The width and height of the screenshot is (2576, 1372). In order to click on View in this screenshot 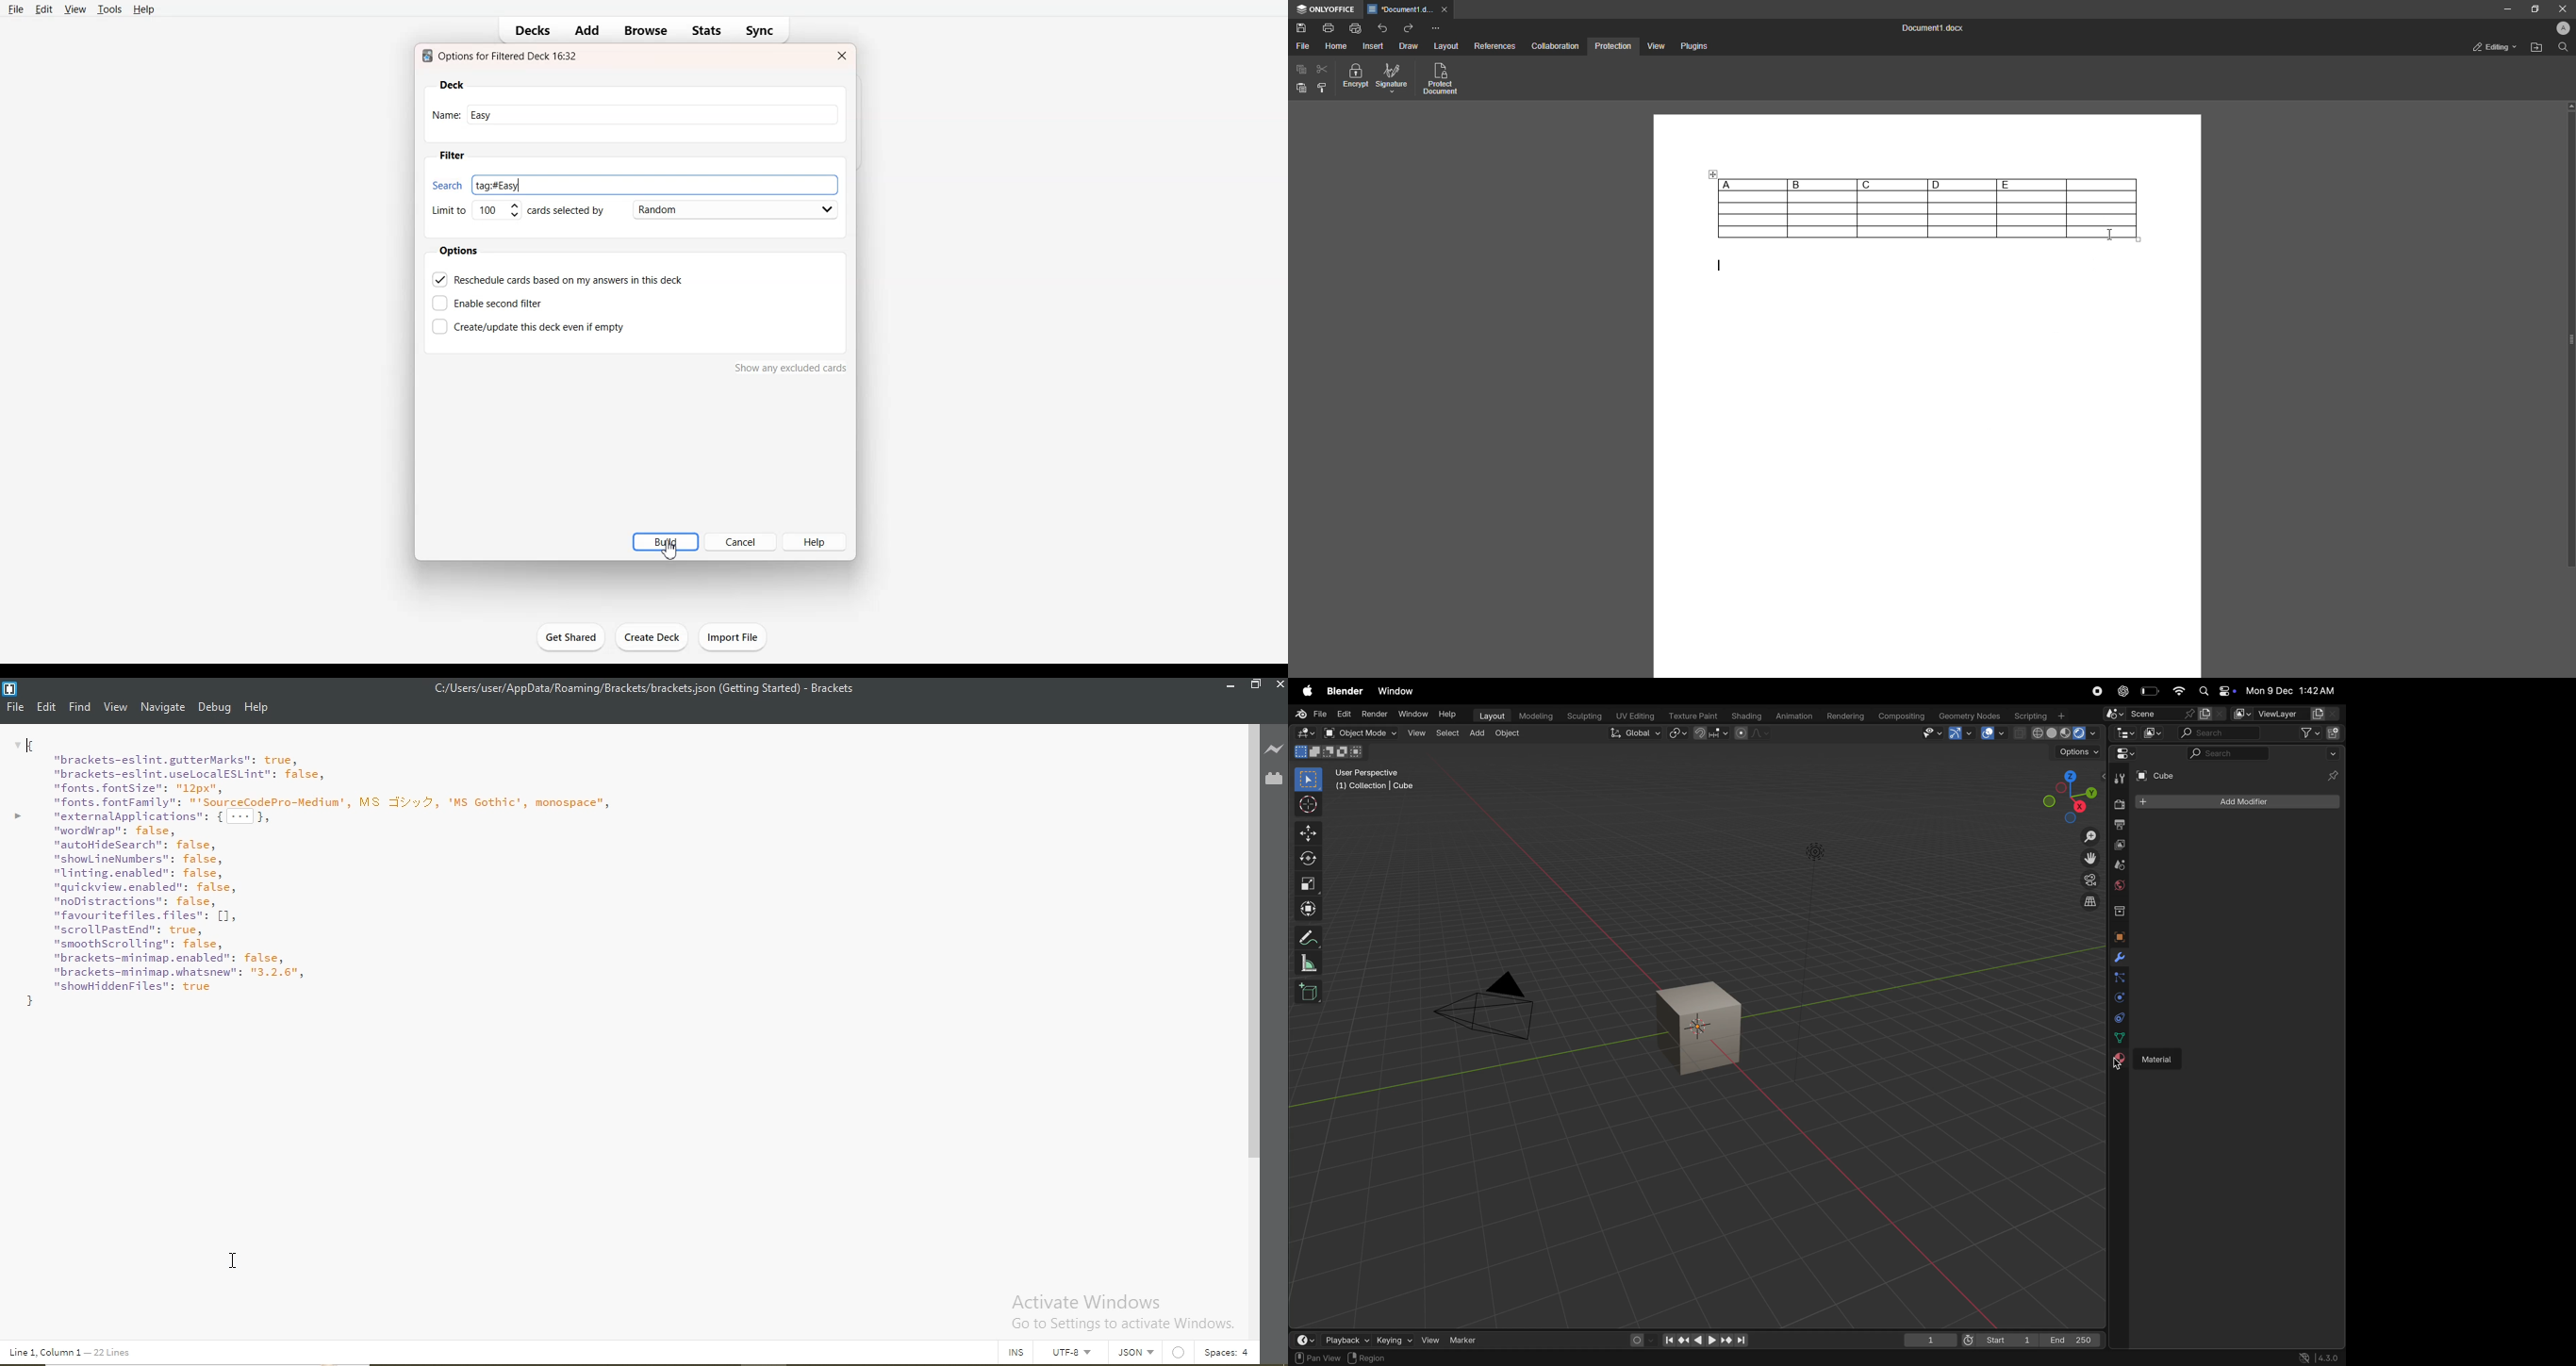, I will do `click(1654, 47)`.